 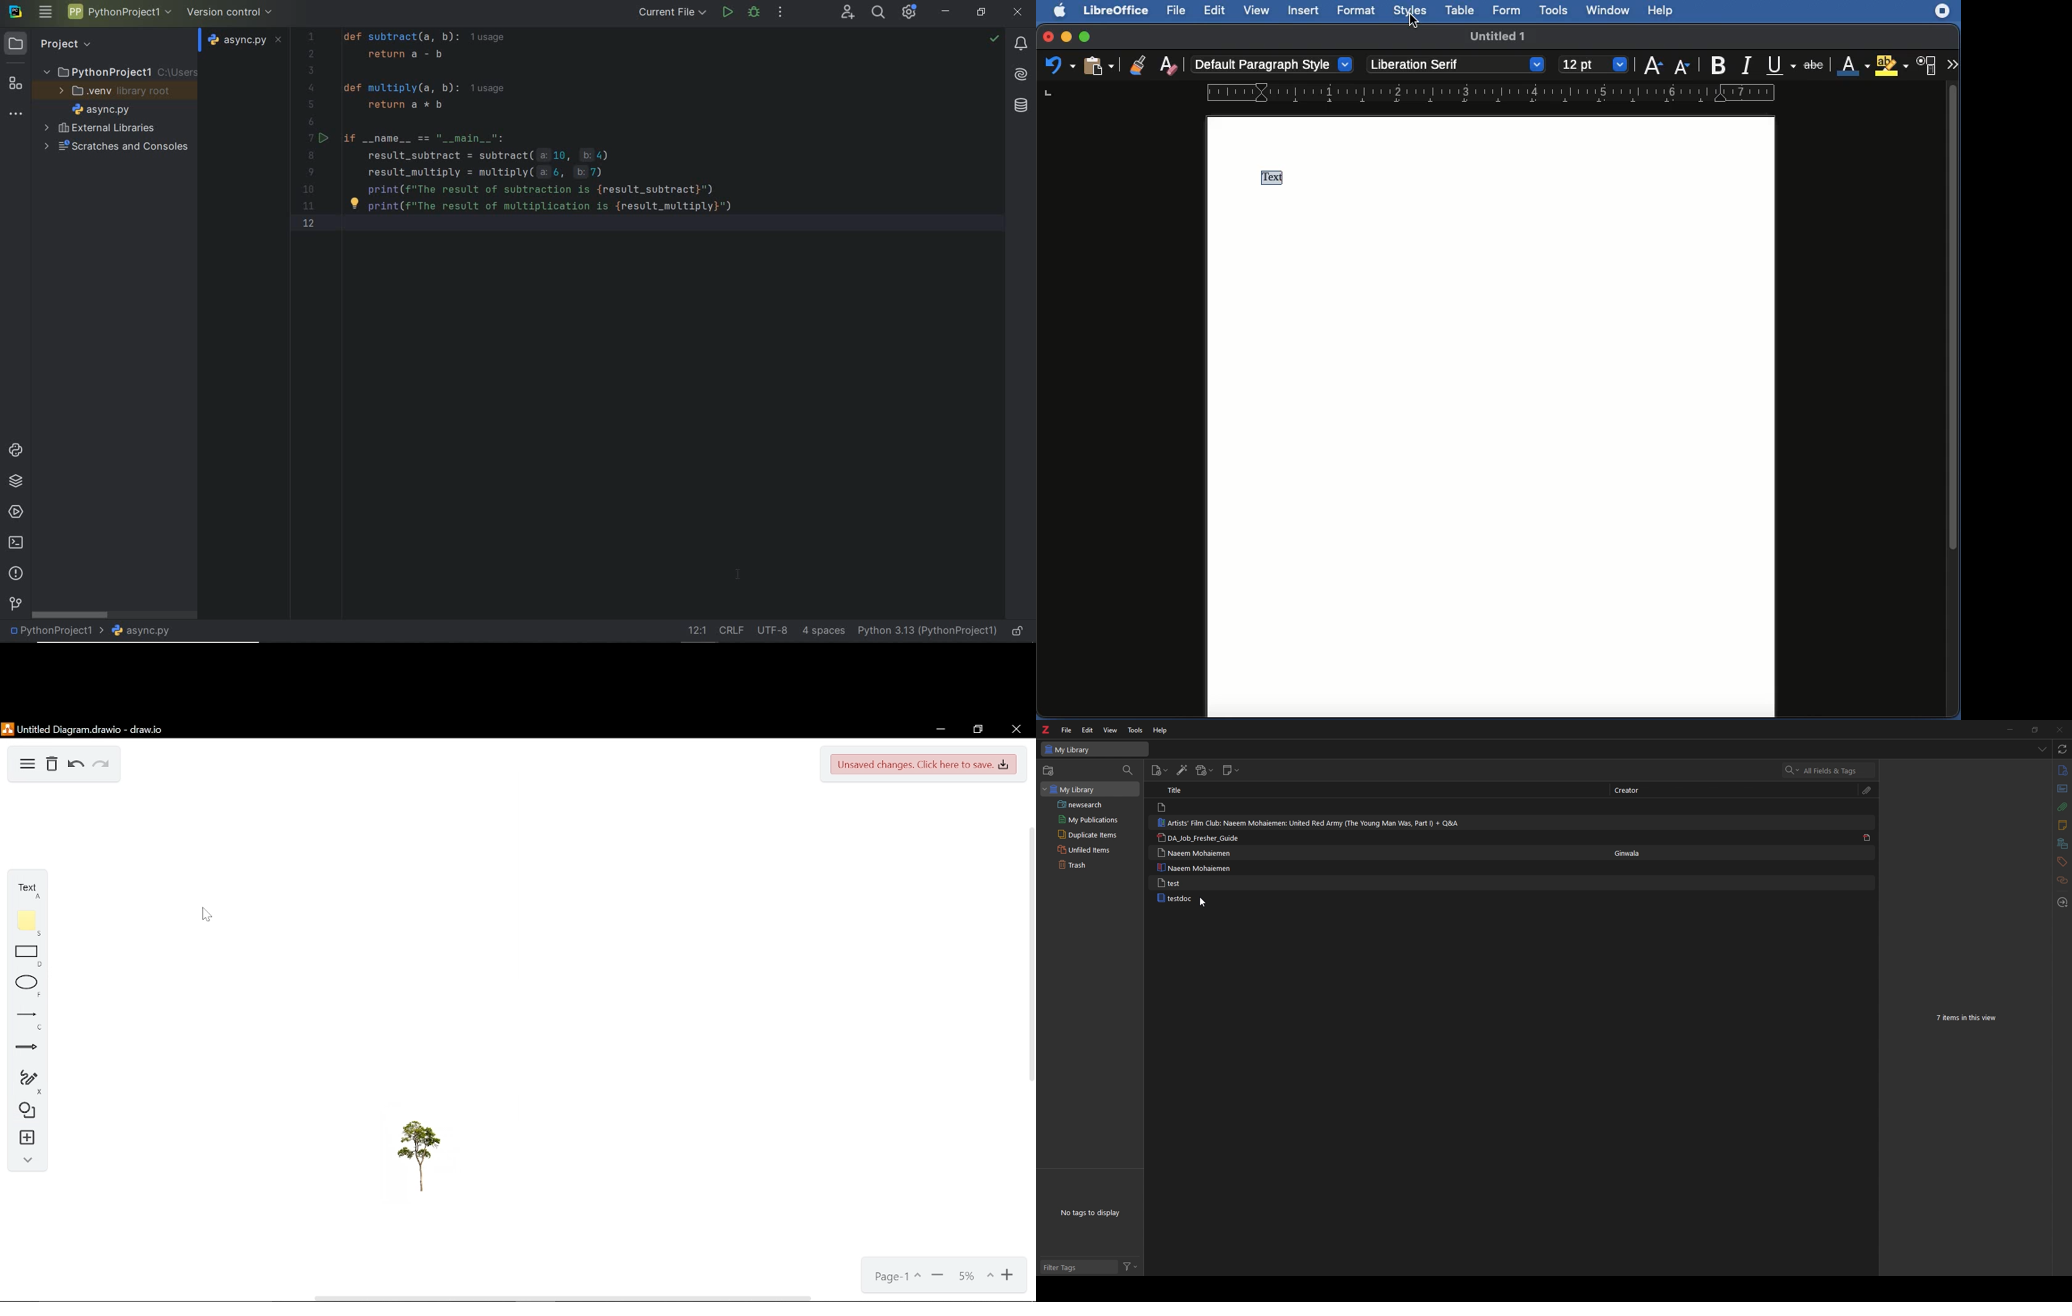 I want to click on newsearch, so click(x=1081, y=805).